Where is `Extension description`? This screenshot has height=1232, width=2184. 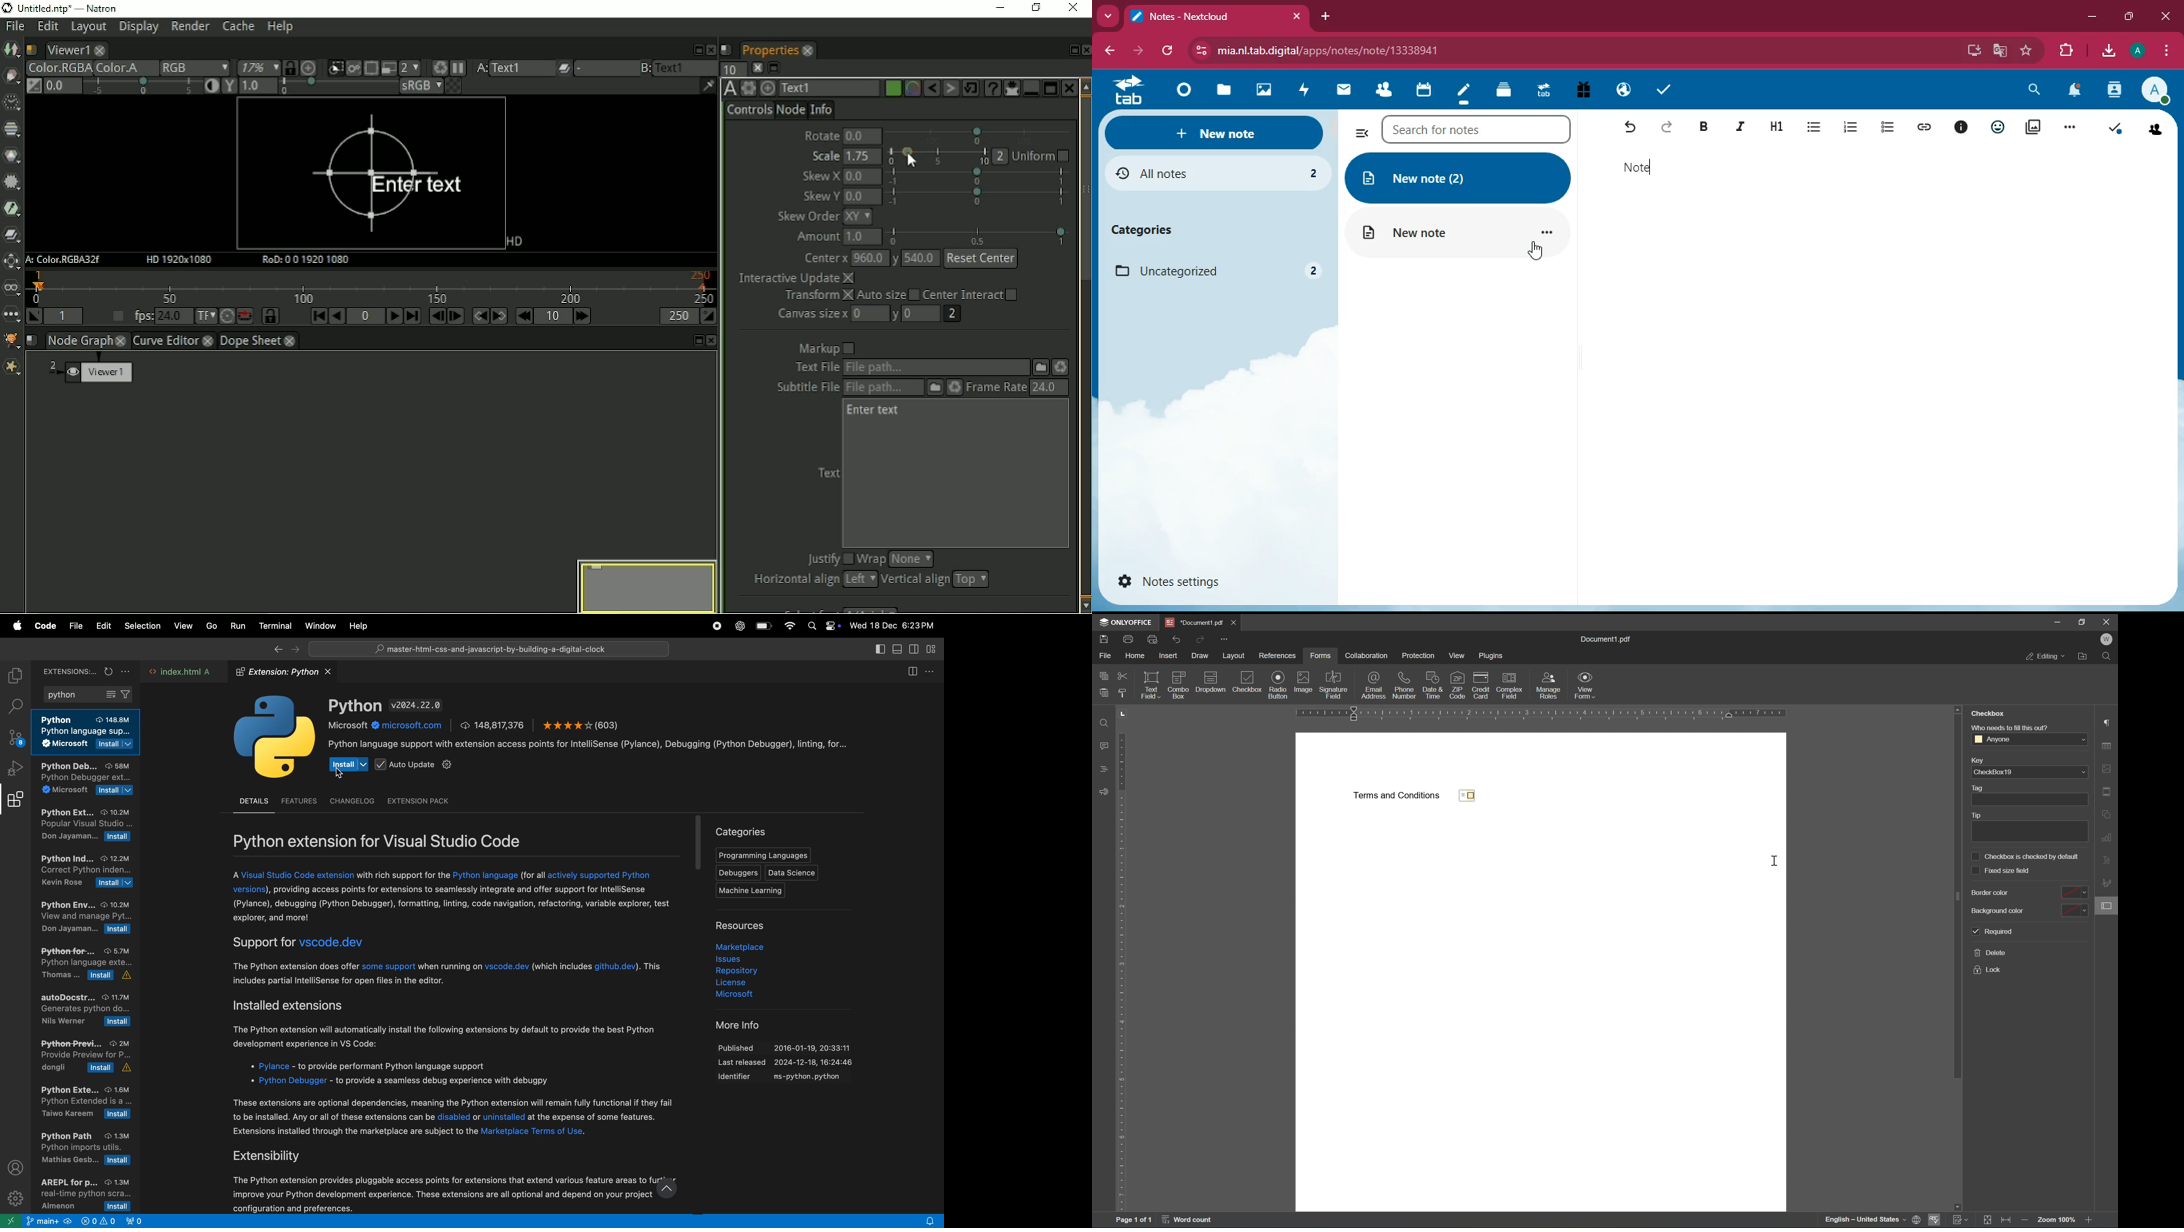
Extension description is located at coordinates (458, 1039).